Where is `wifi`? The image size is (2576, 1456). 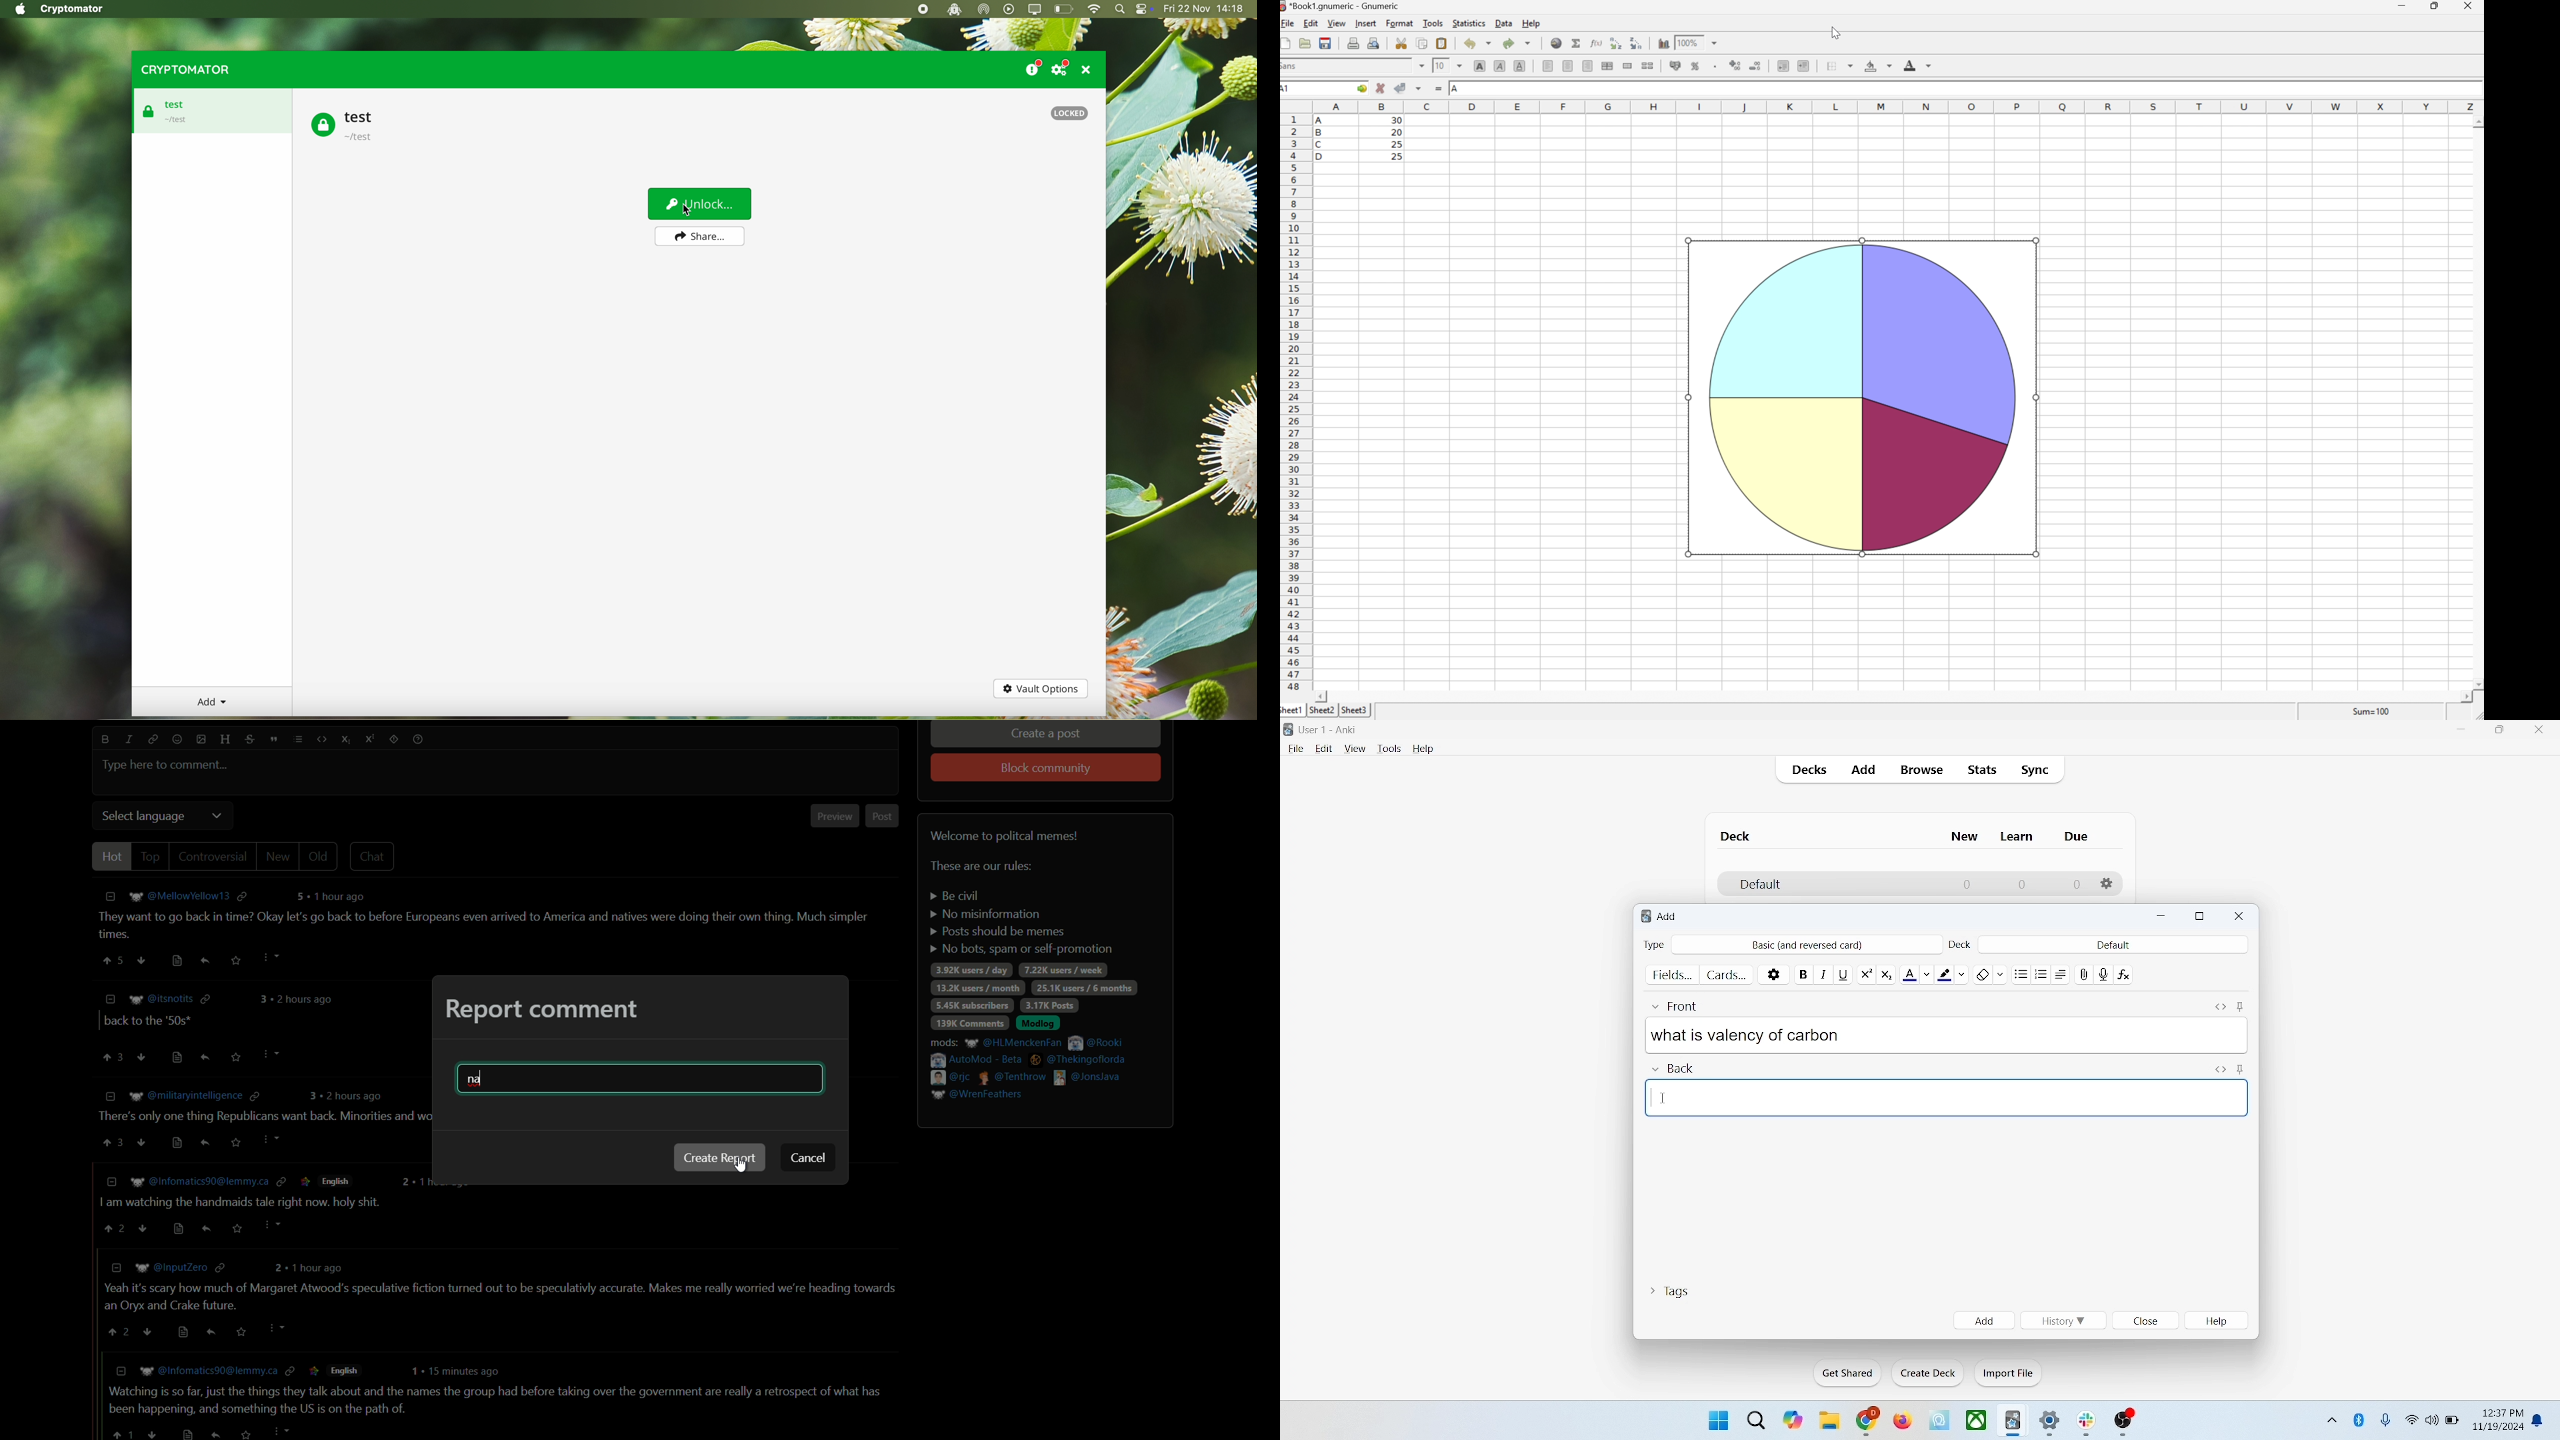
wifi is located at coordinates (2411, 1419).